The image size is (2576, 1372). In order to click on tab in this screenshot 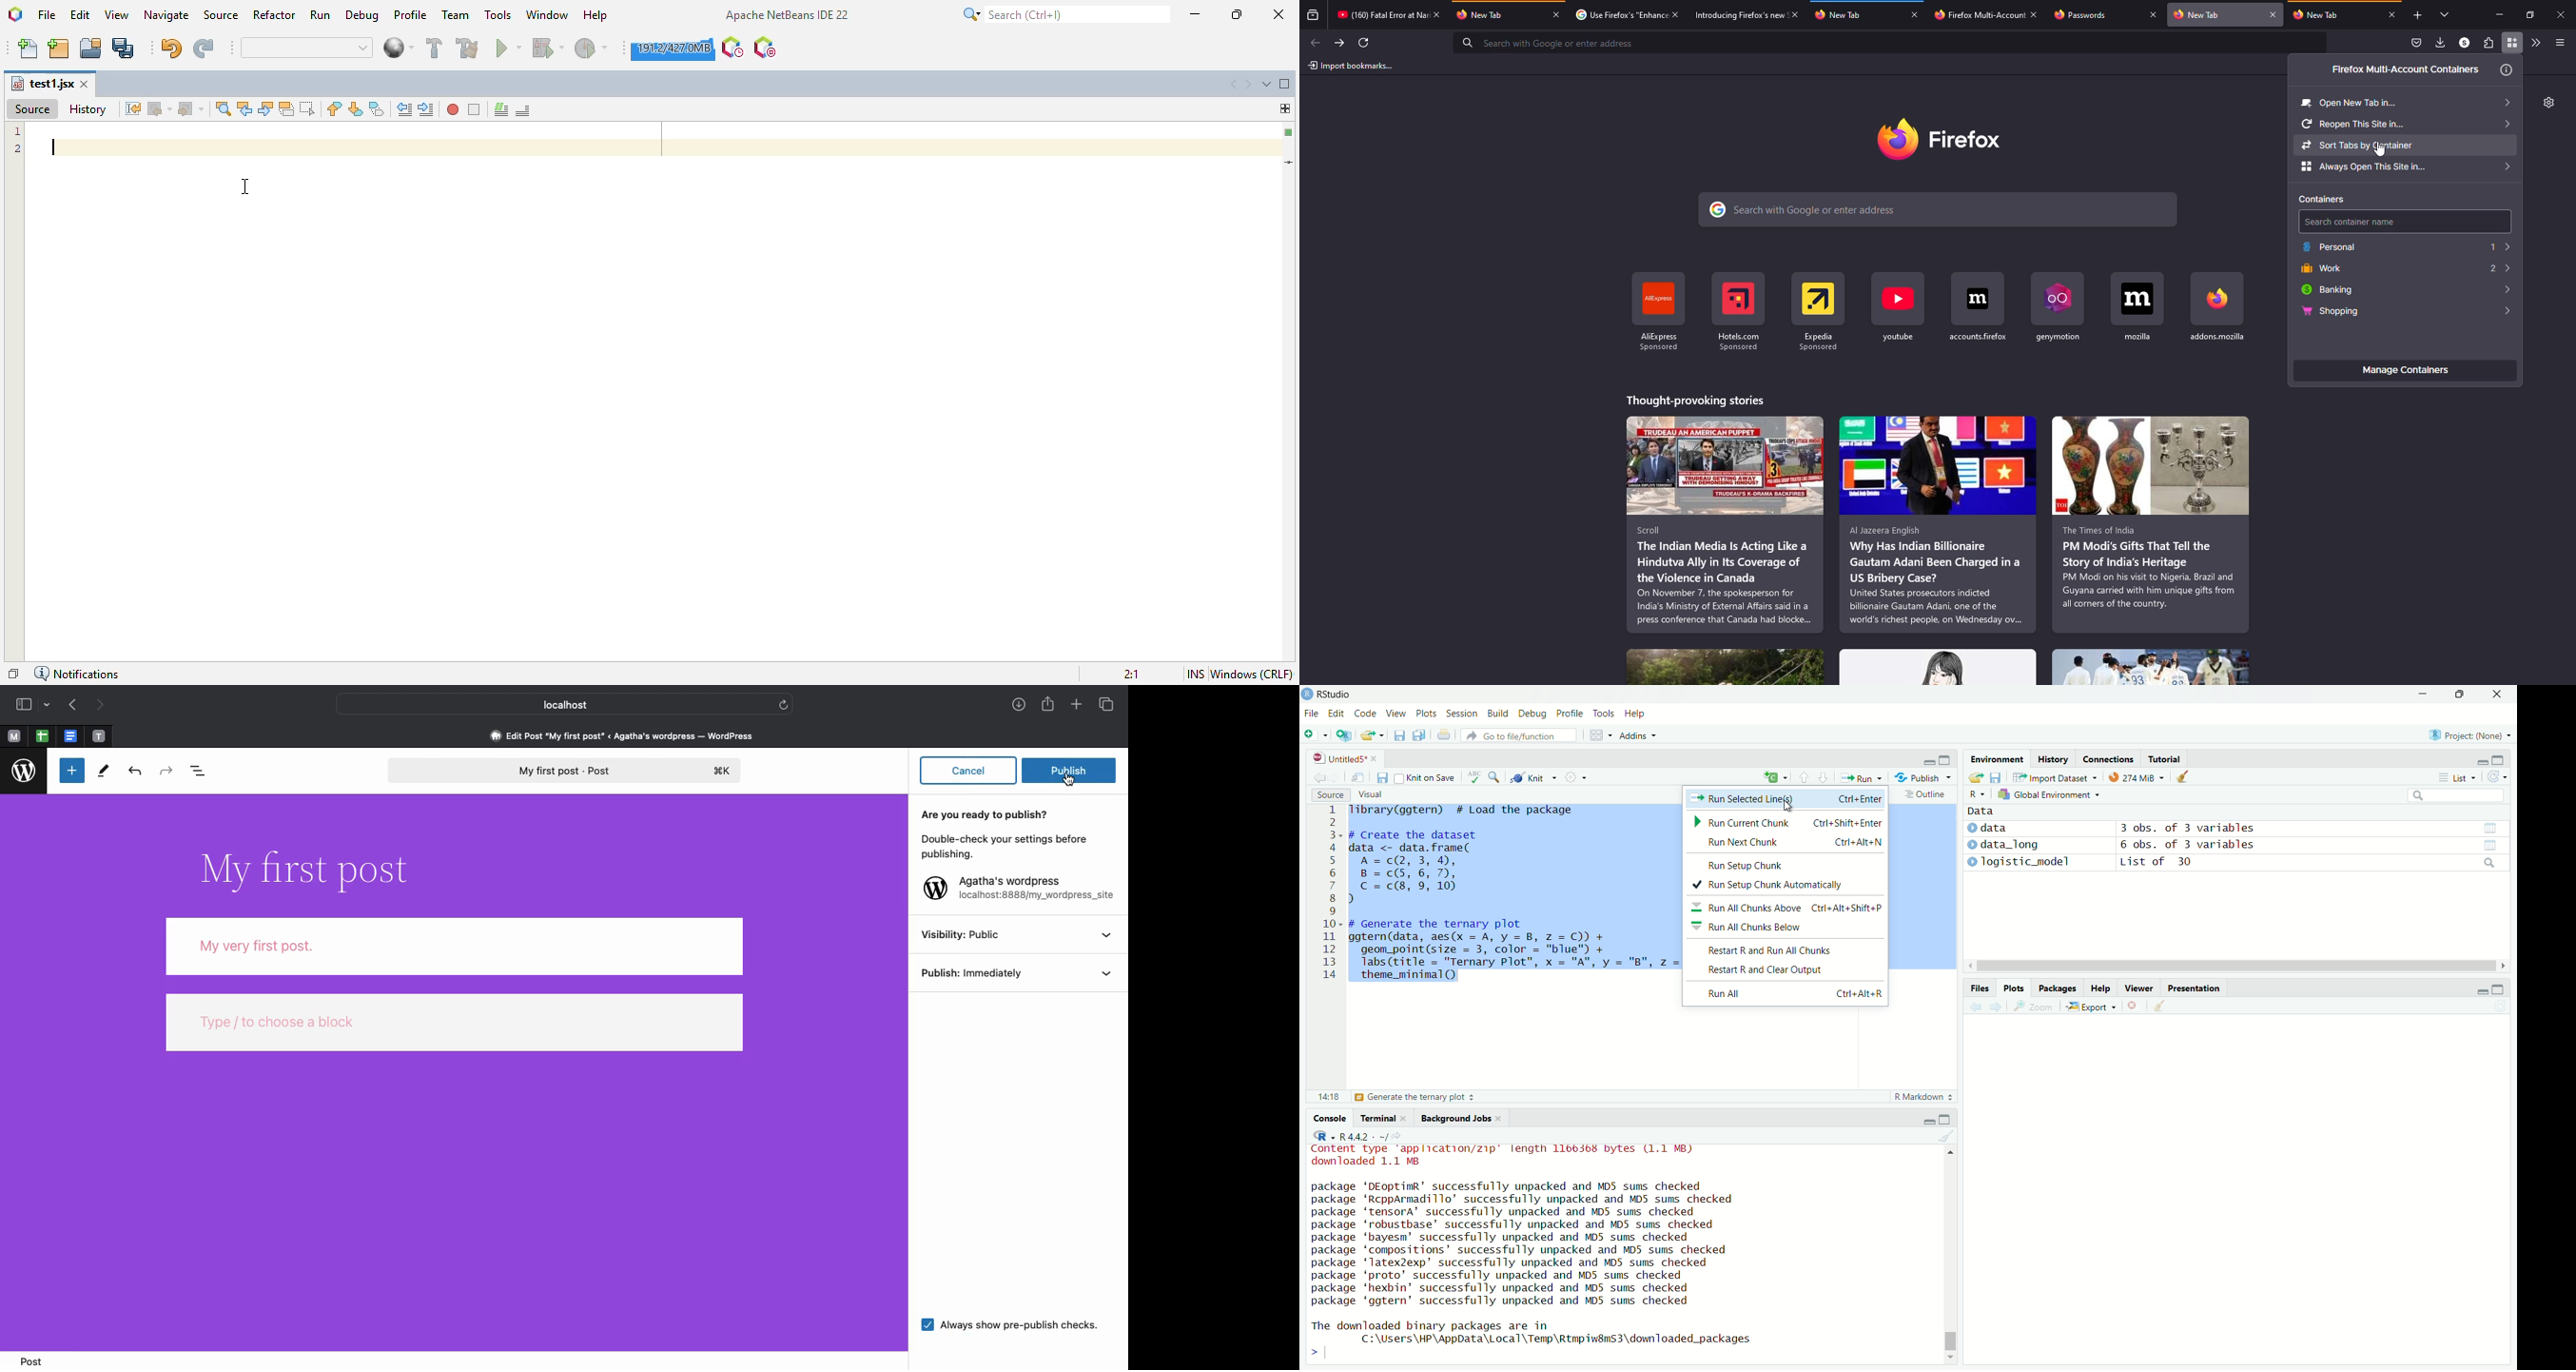, I will do `click(2093, 15)`.